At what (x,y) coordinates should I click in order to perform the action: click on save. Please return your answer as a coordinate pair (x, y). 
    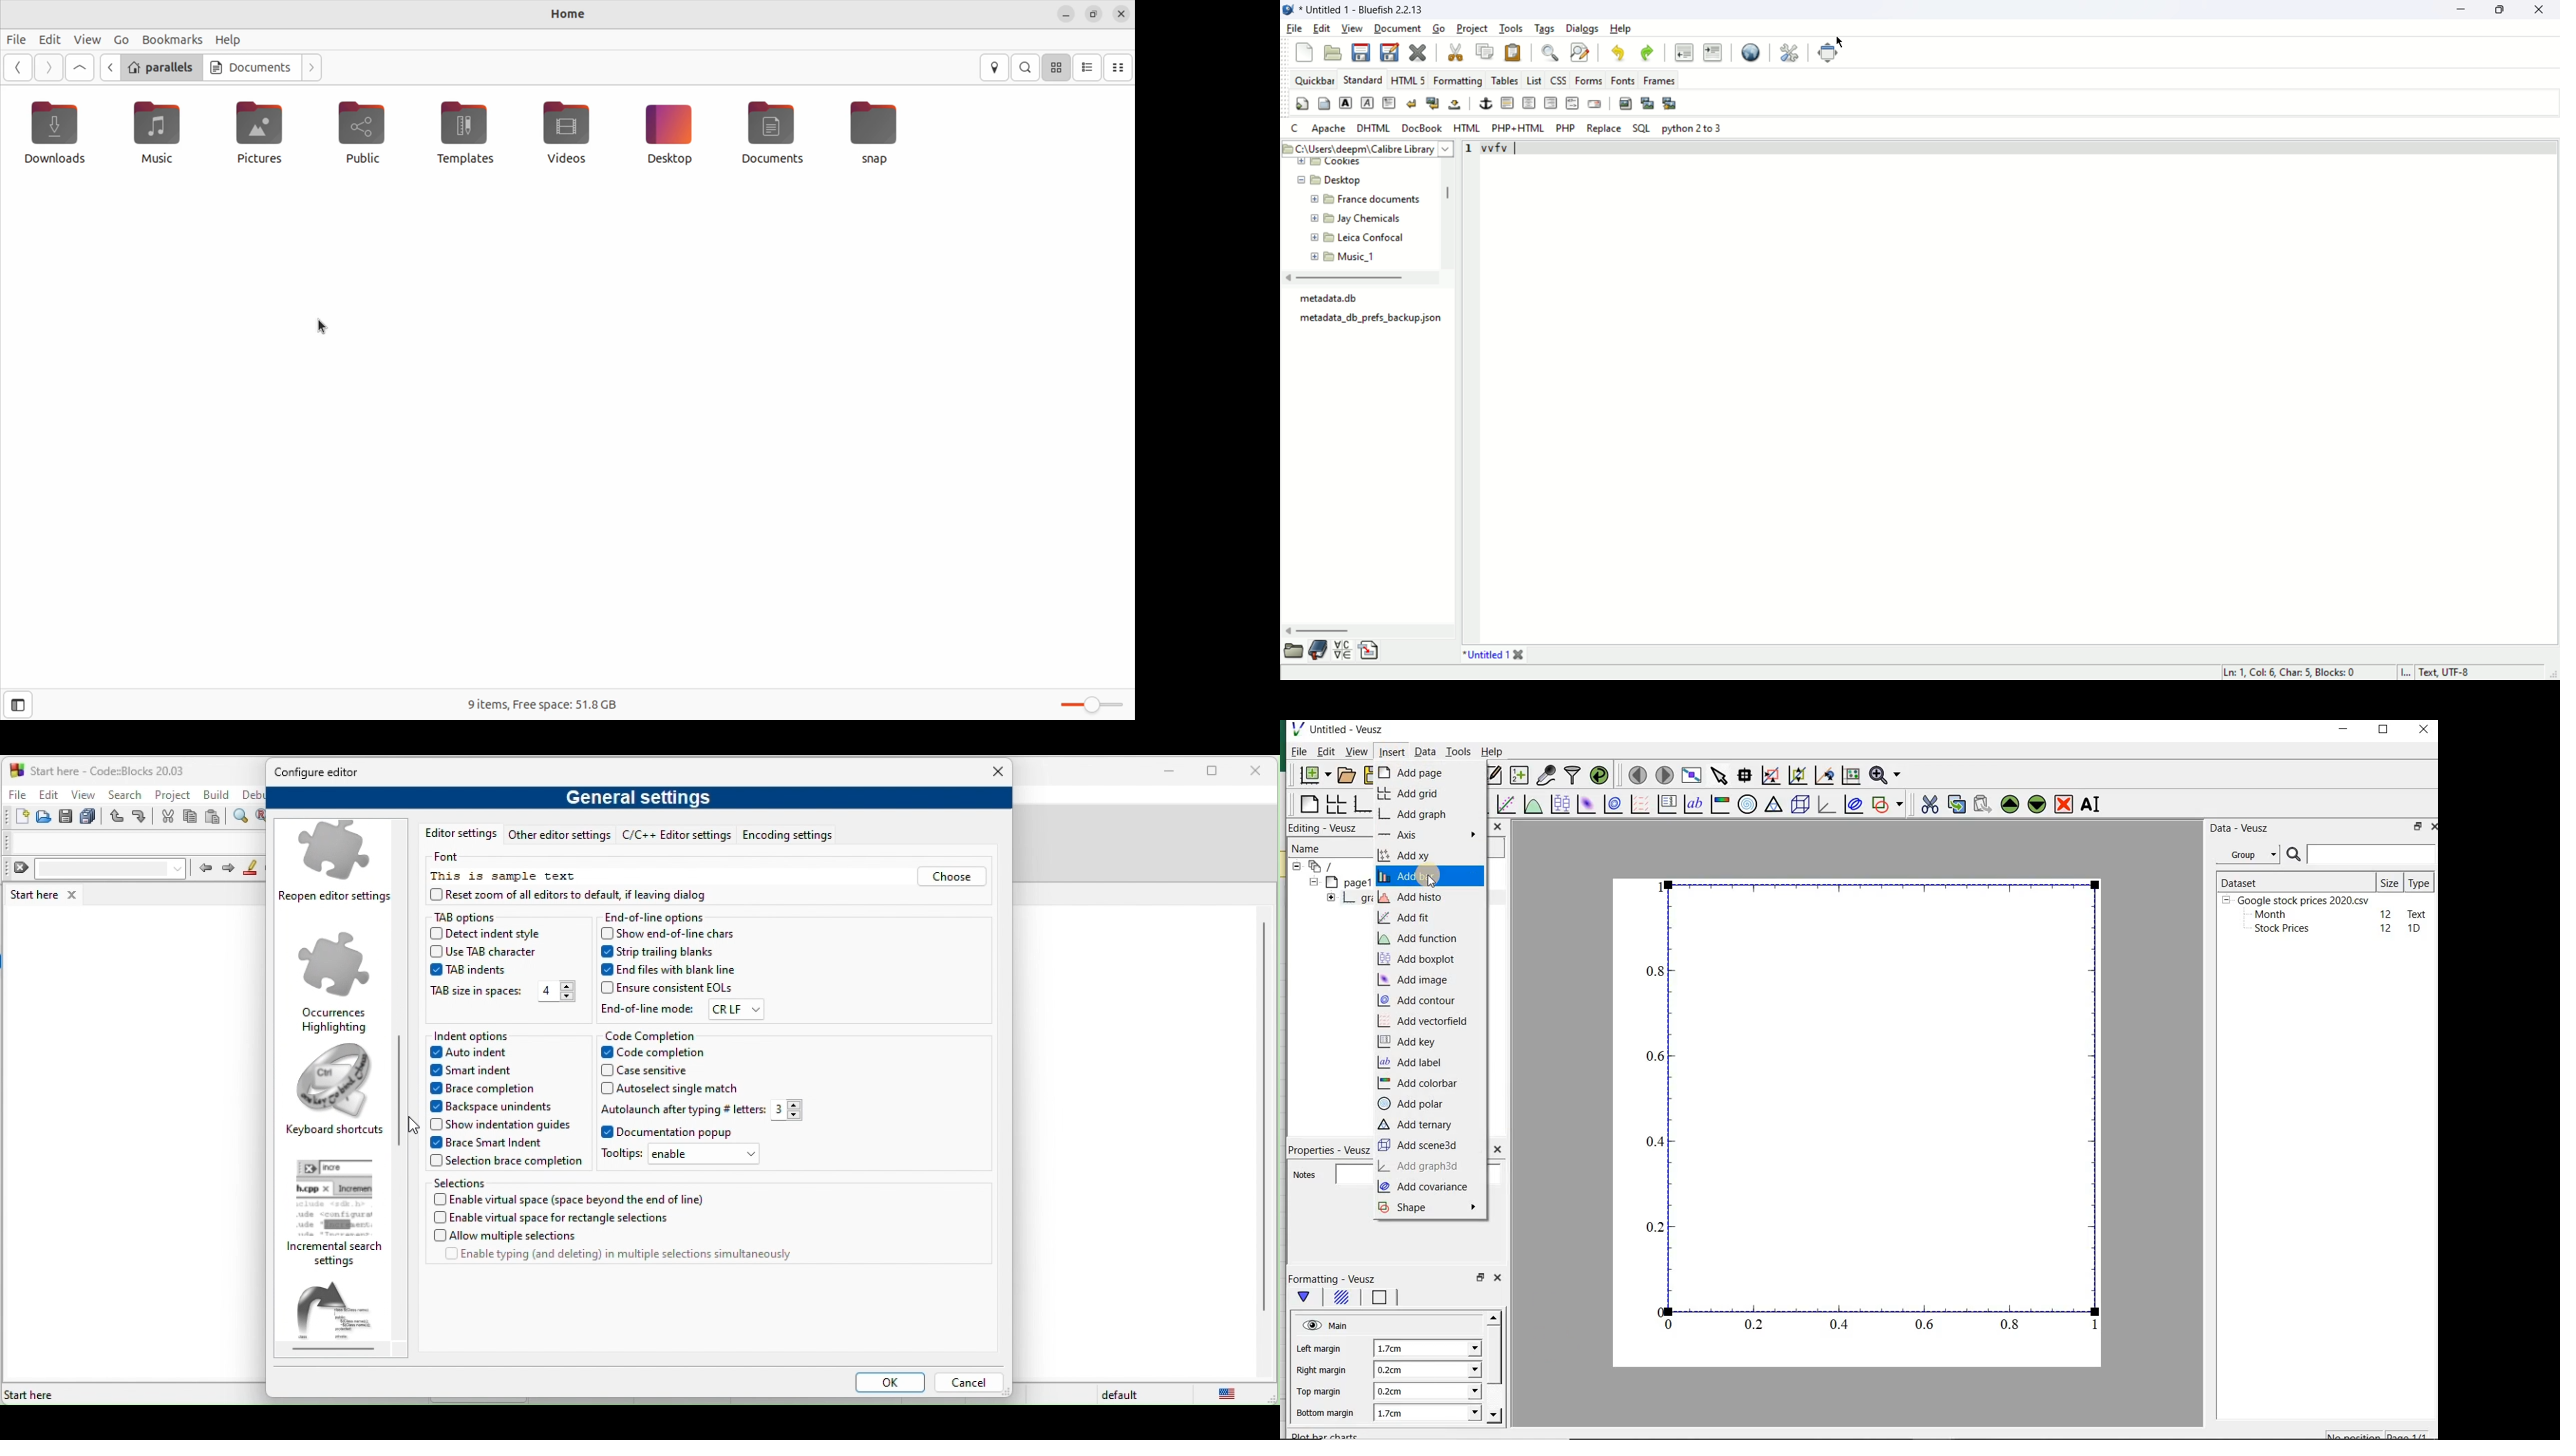
    Looking at the image, I should click on (66, 817).